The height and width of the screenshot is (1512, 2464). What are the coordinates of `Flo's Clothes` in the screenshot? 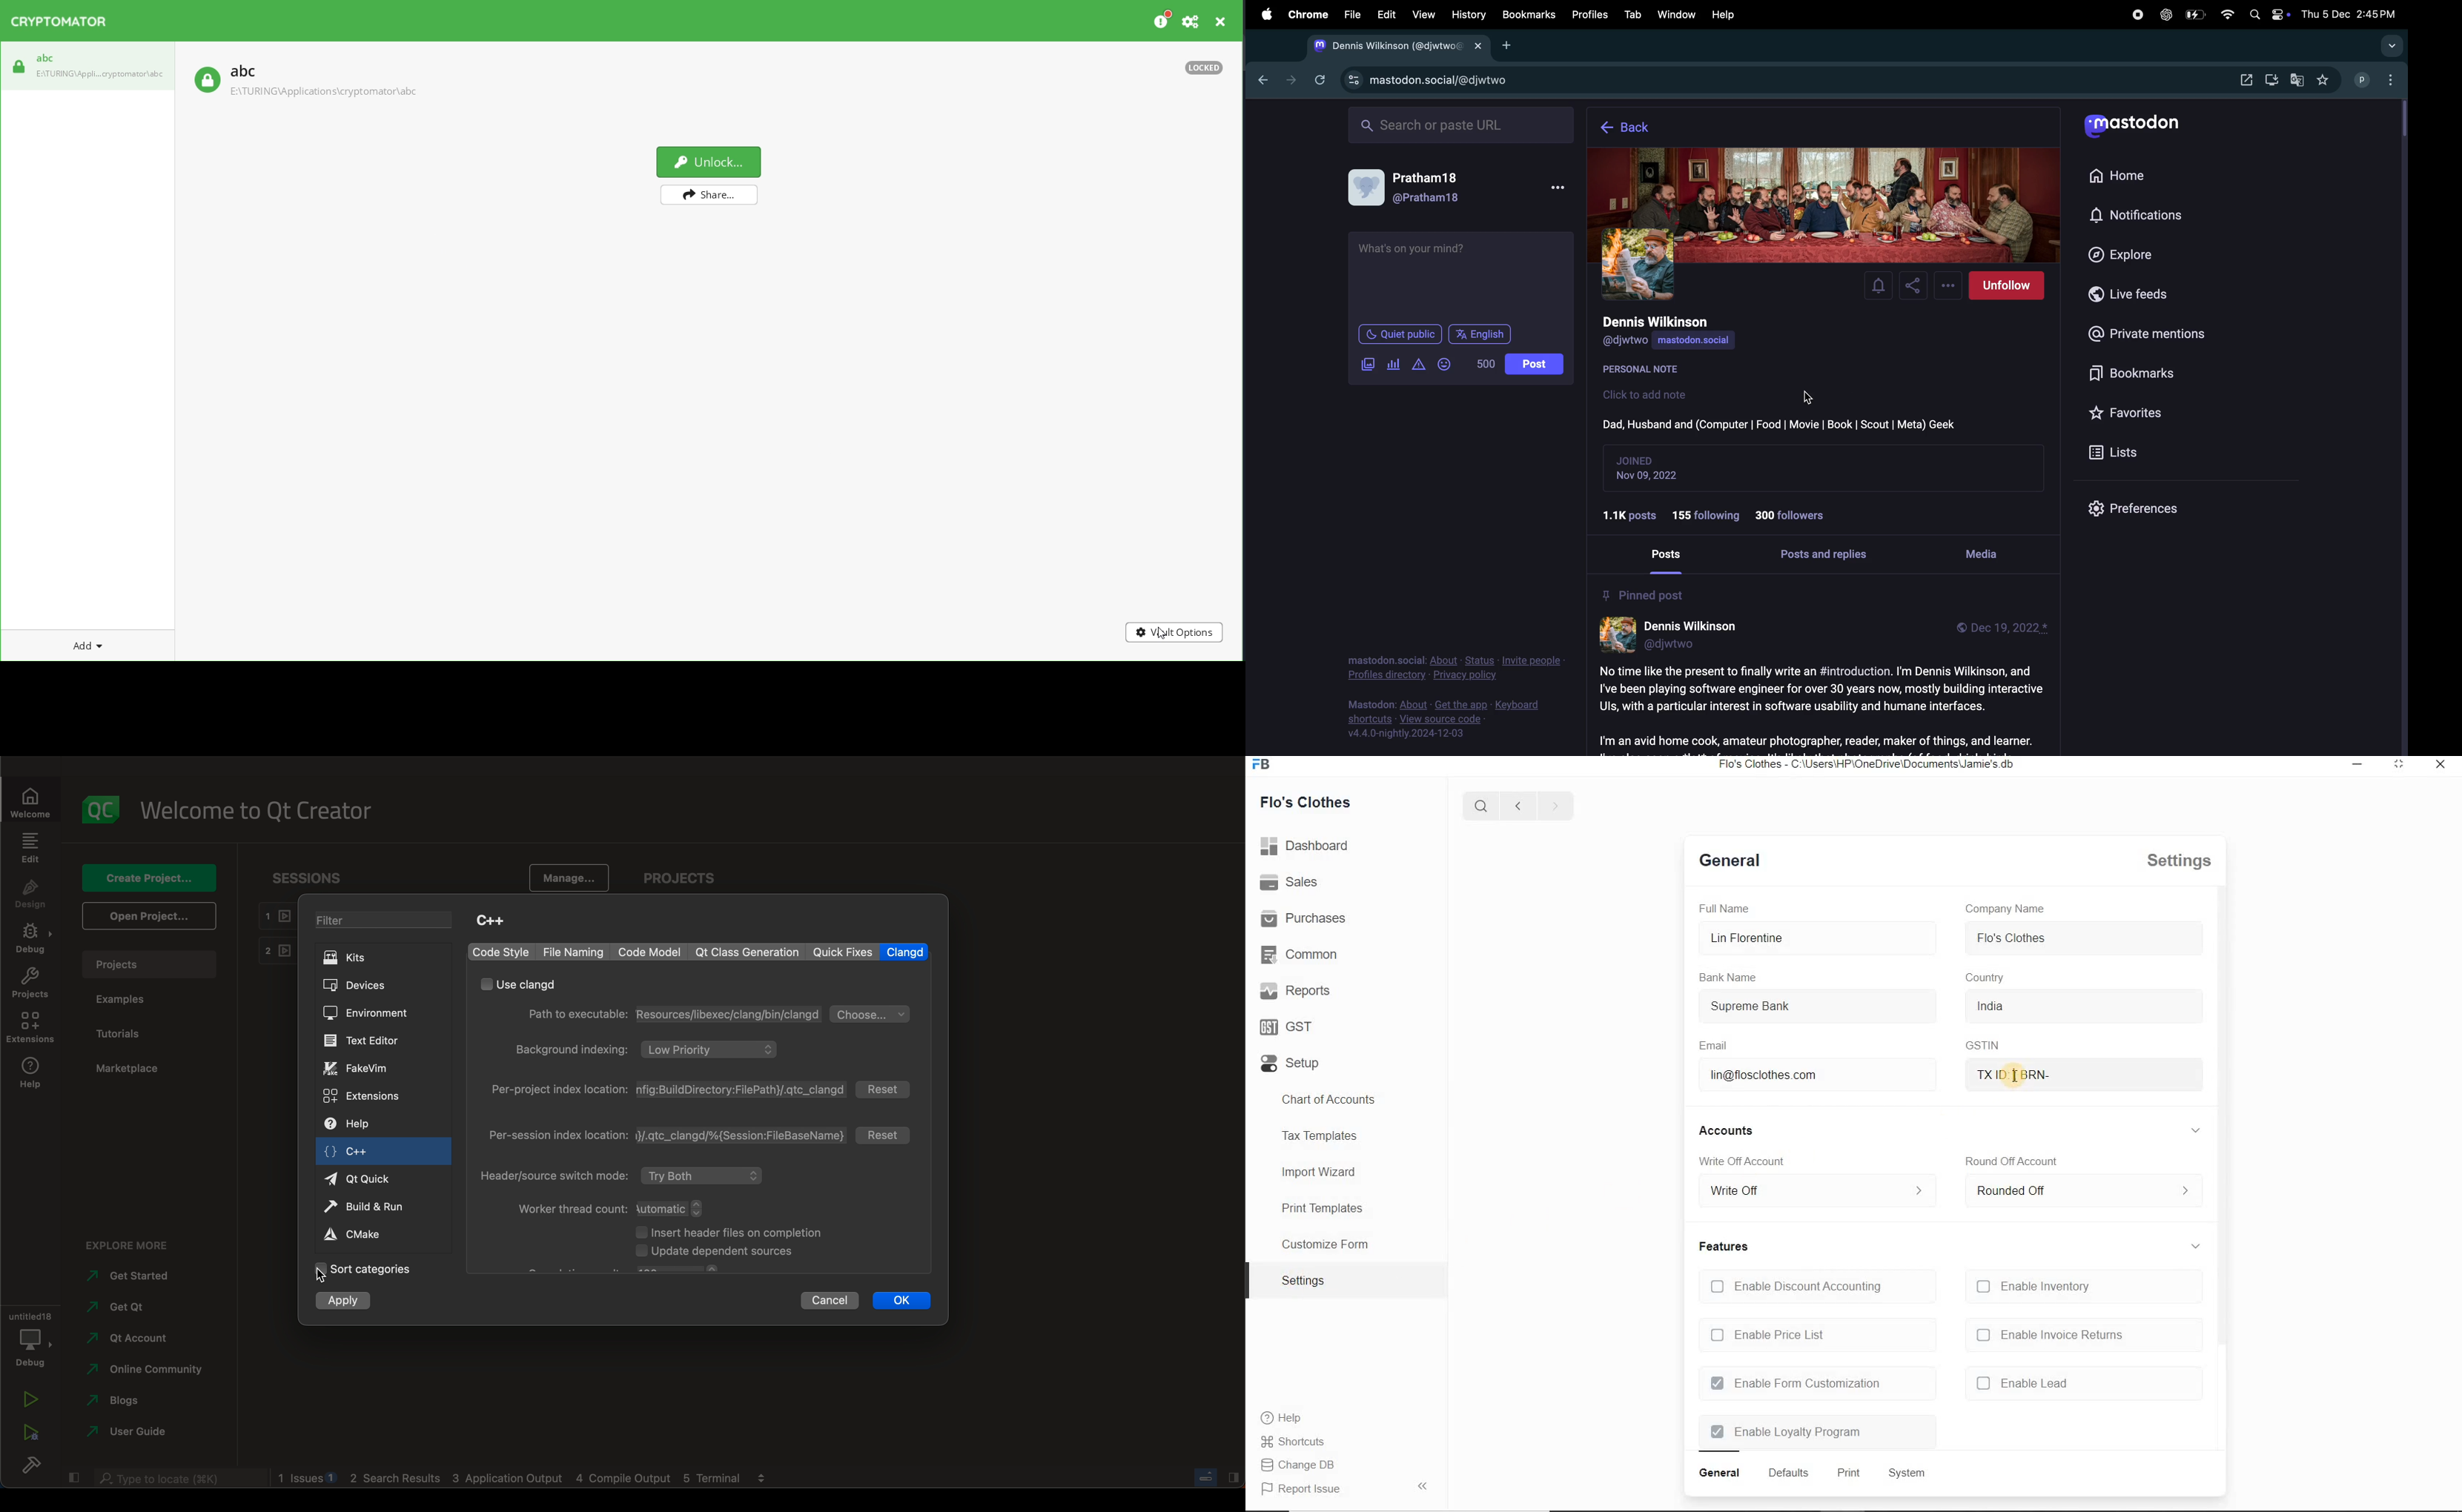 It's located at (1308, 802).